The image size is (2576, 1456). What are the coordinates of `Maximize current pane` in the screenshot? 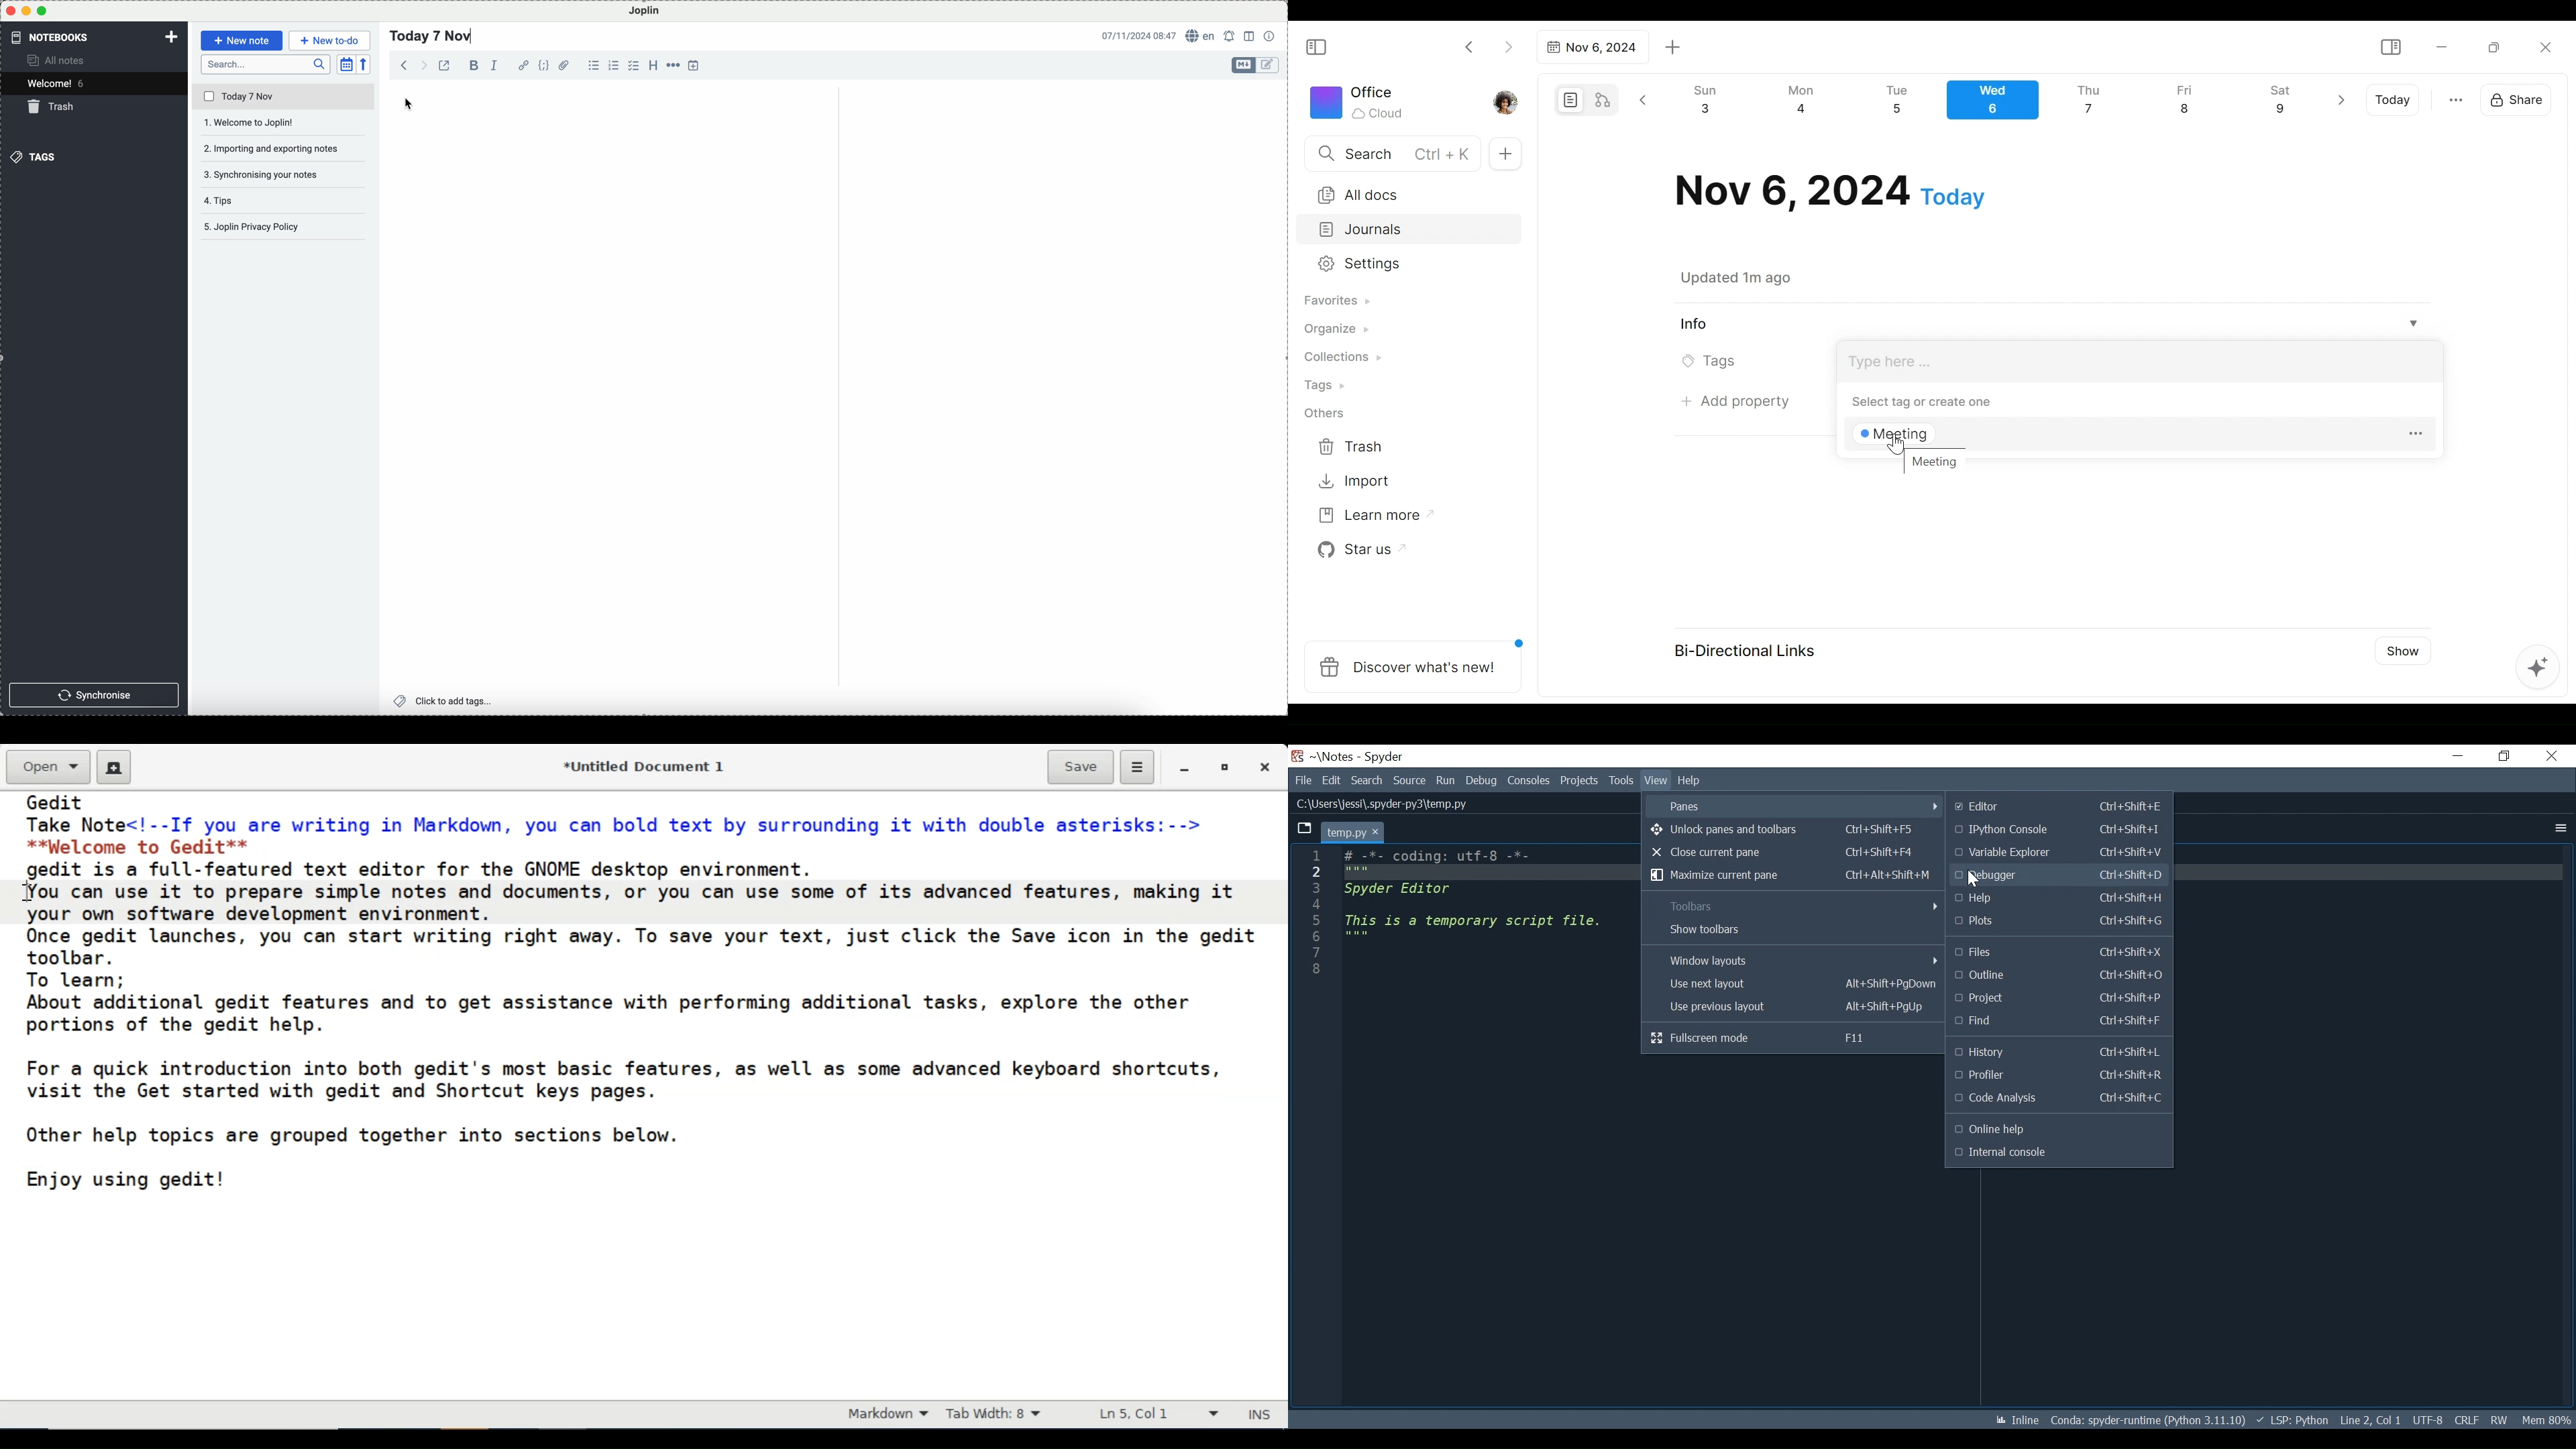 It's located at (1792, 875).